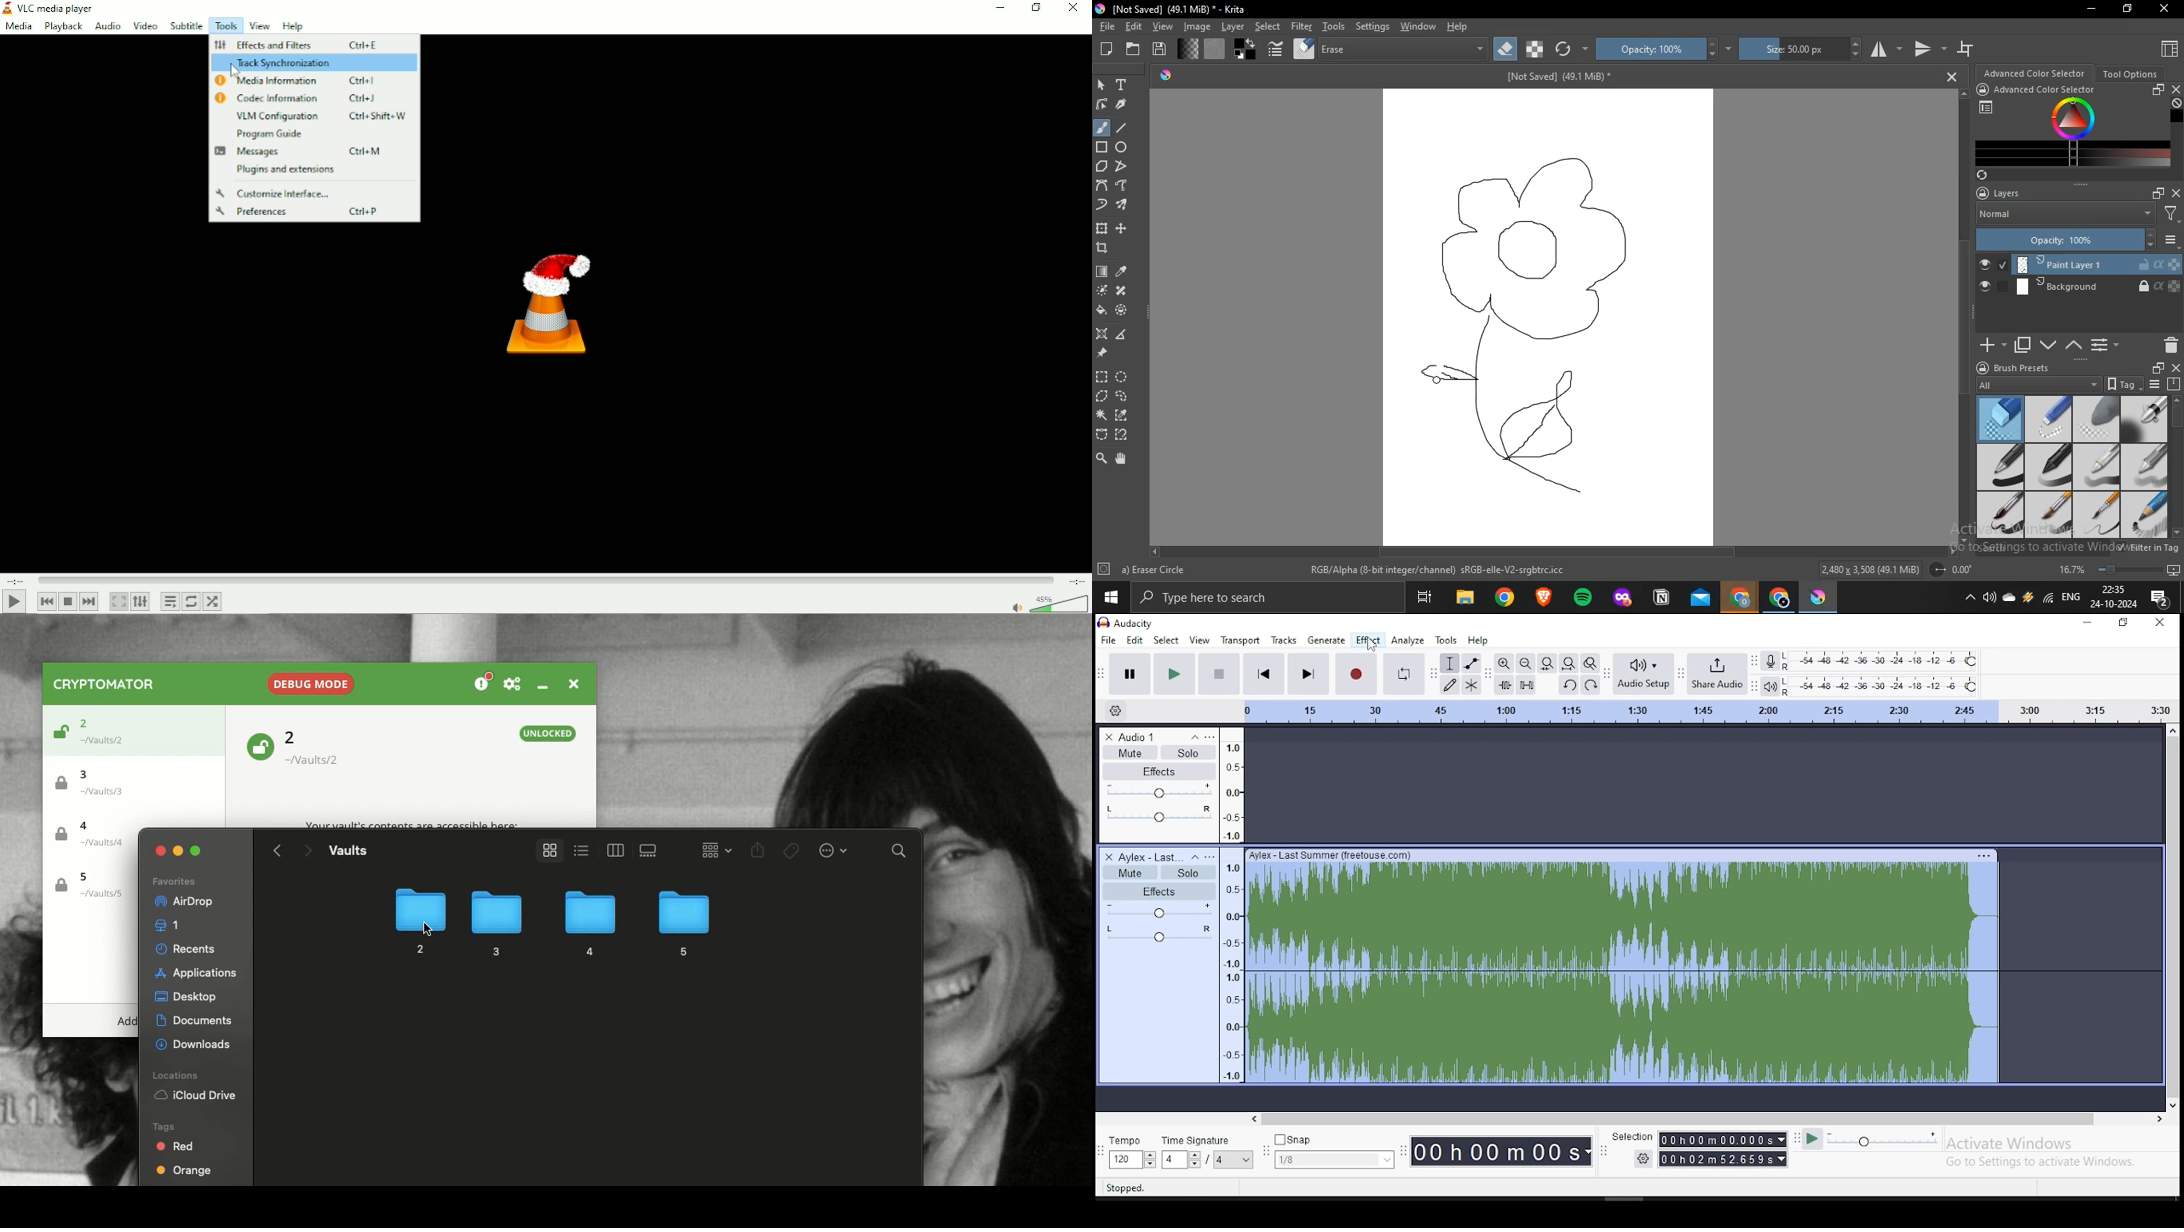  Describe the element at coordinates (1700, 599) in the screenshot. I see `Application` at that location.